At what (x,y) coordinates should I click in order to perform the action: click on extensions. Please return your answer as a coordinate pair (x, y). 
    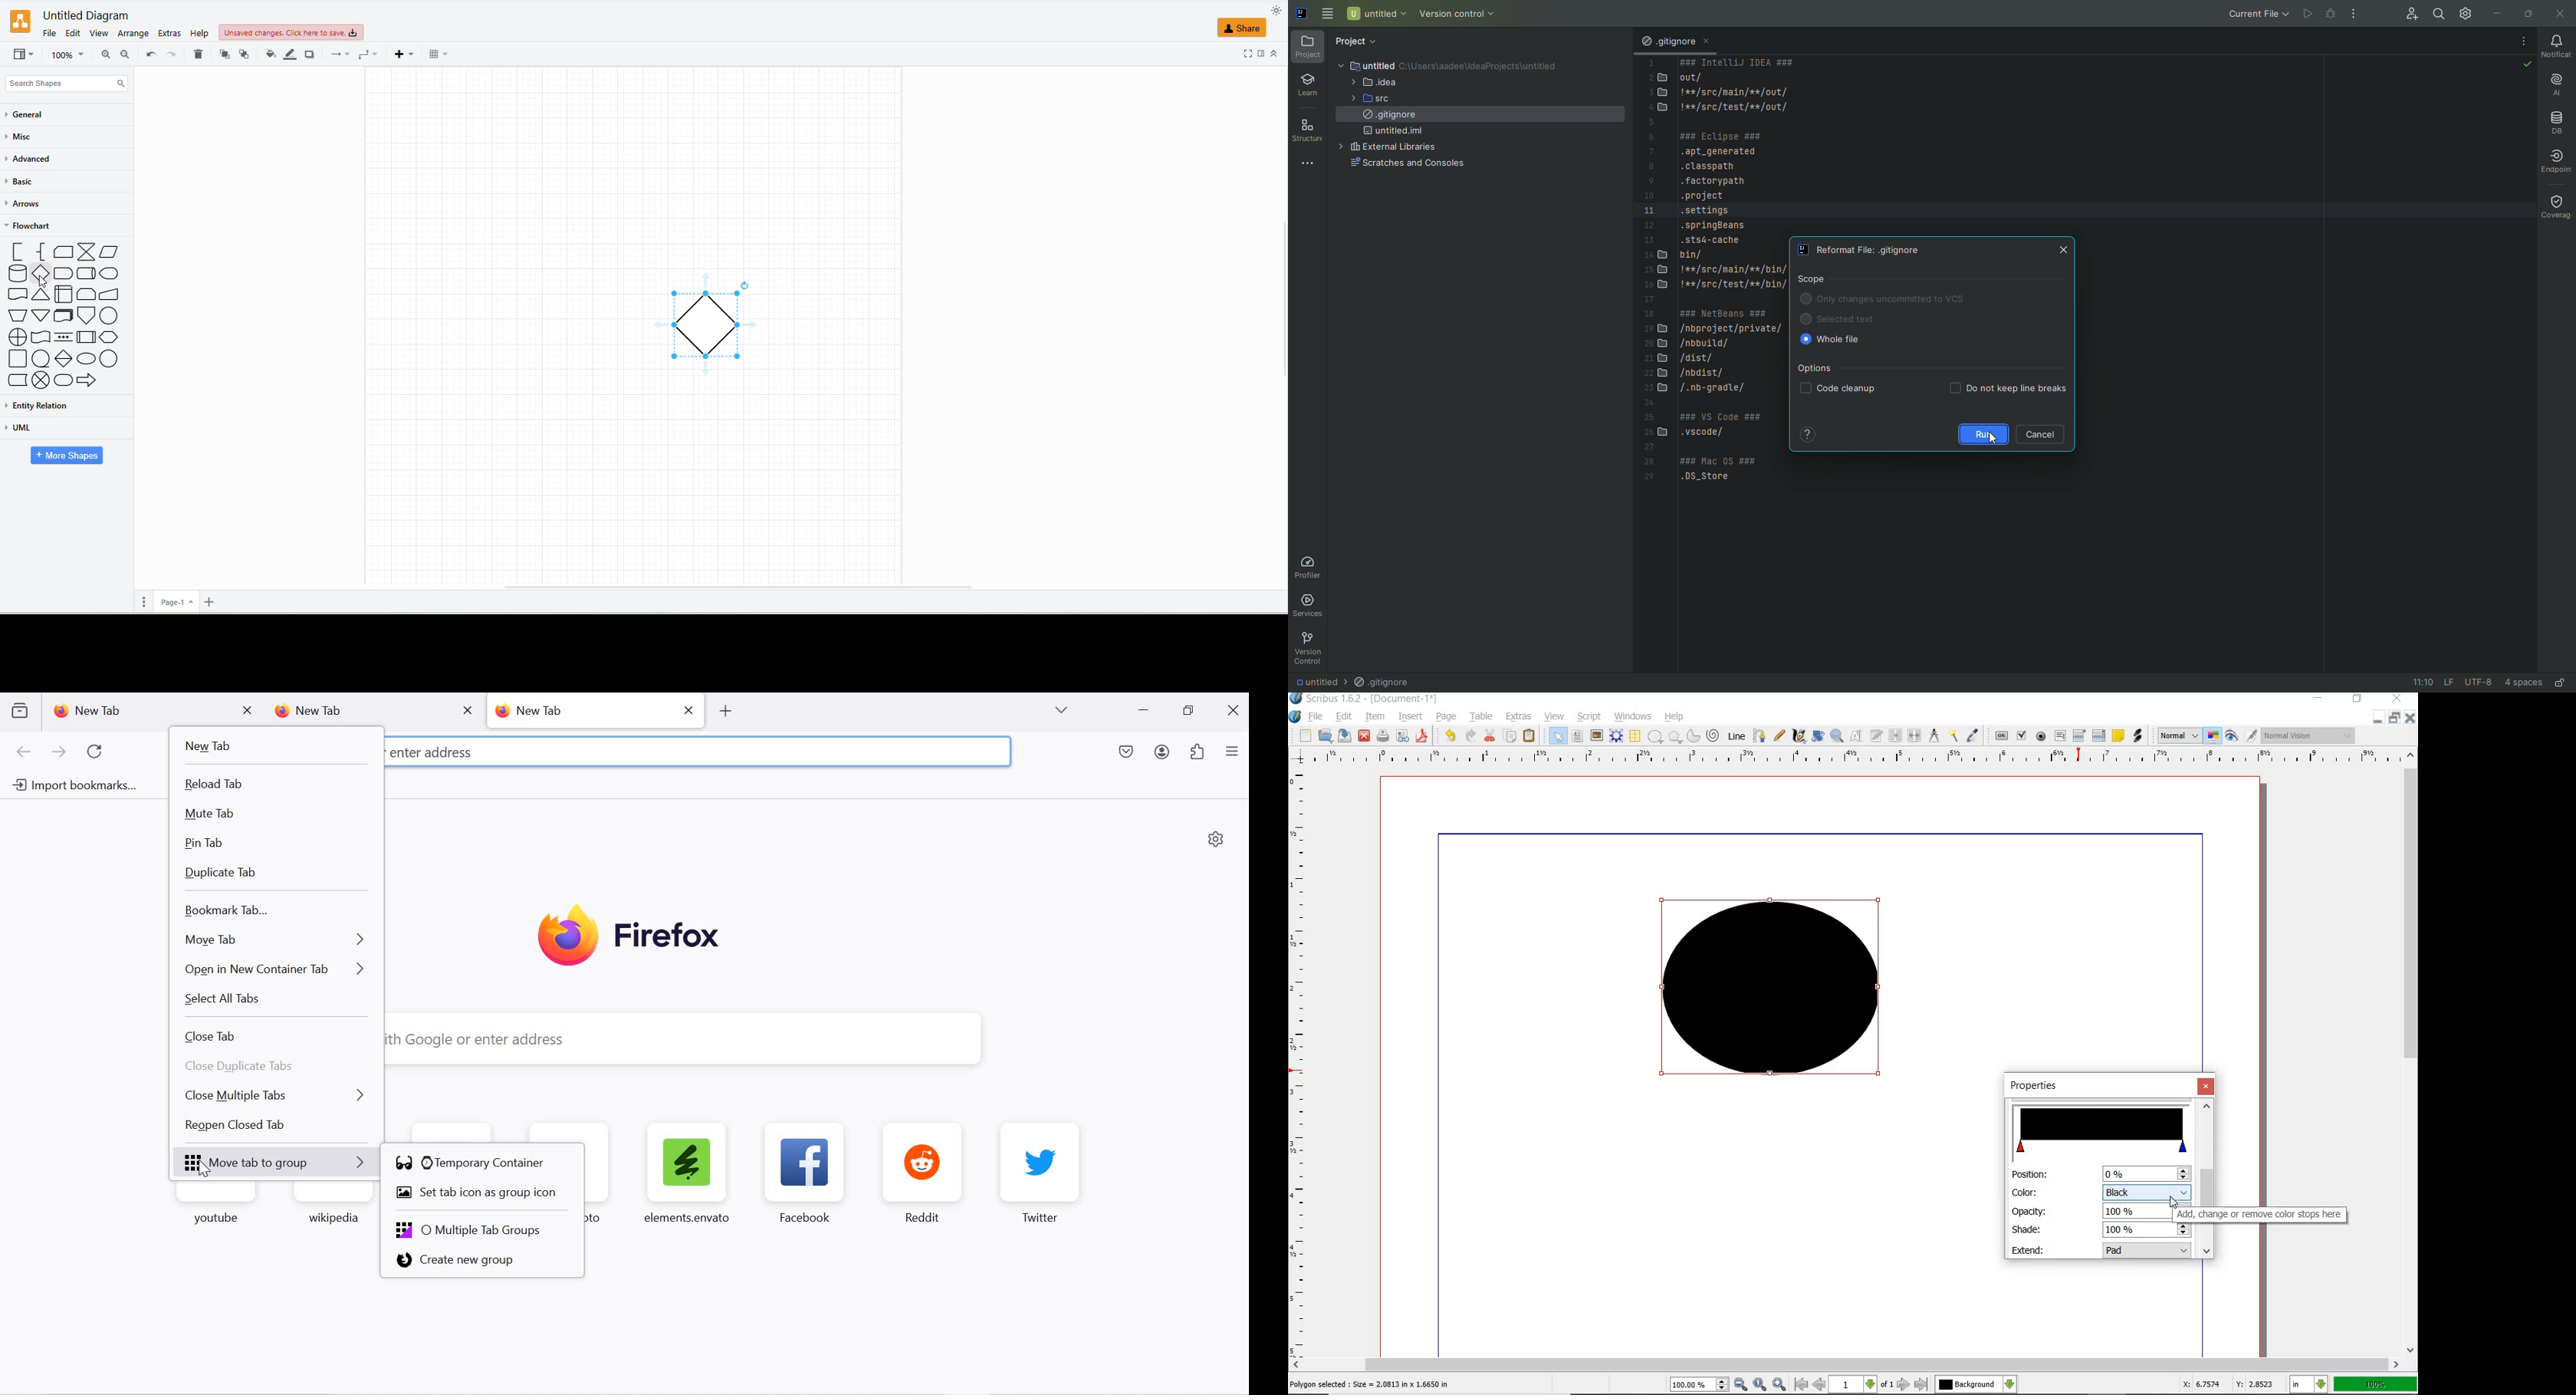
    Looking at the image, I should click on (1198, 753).